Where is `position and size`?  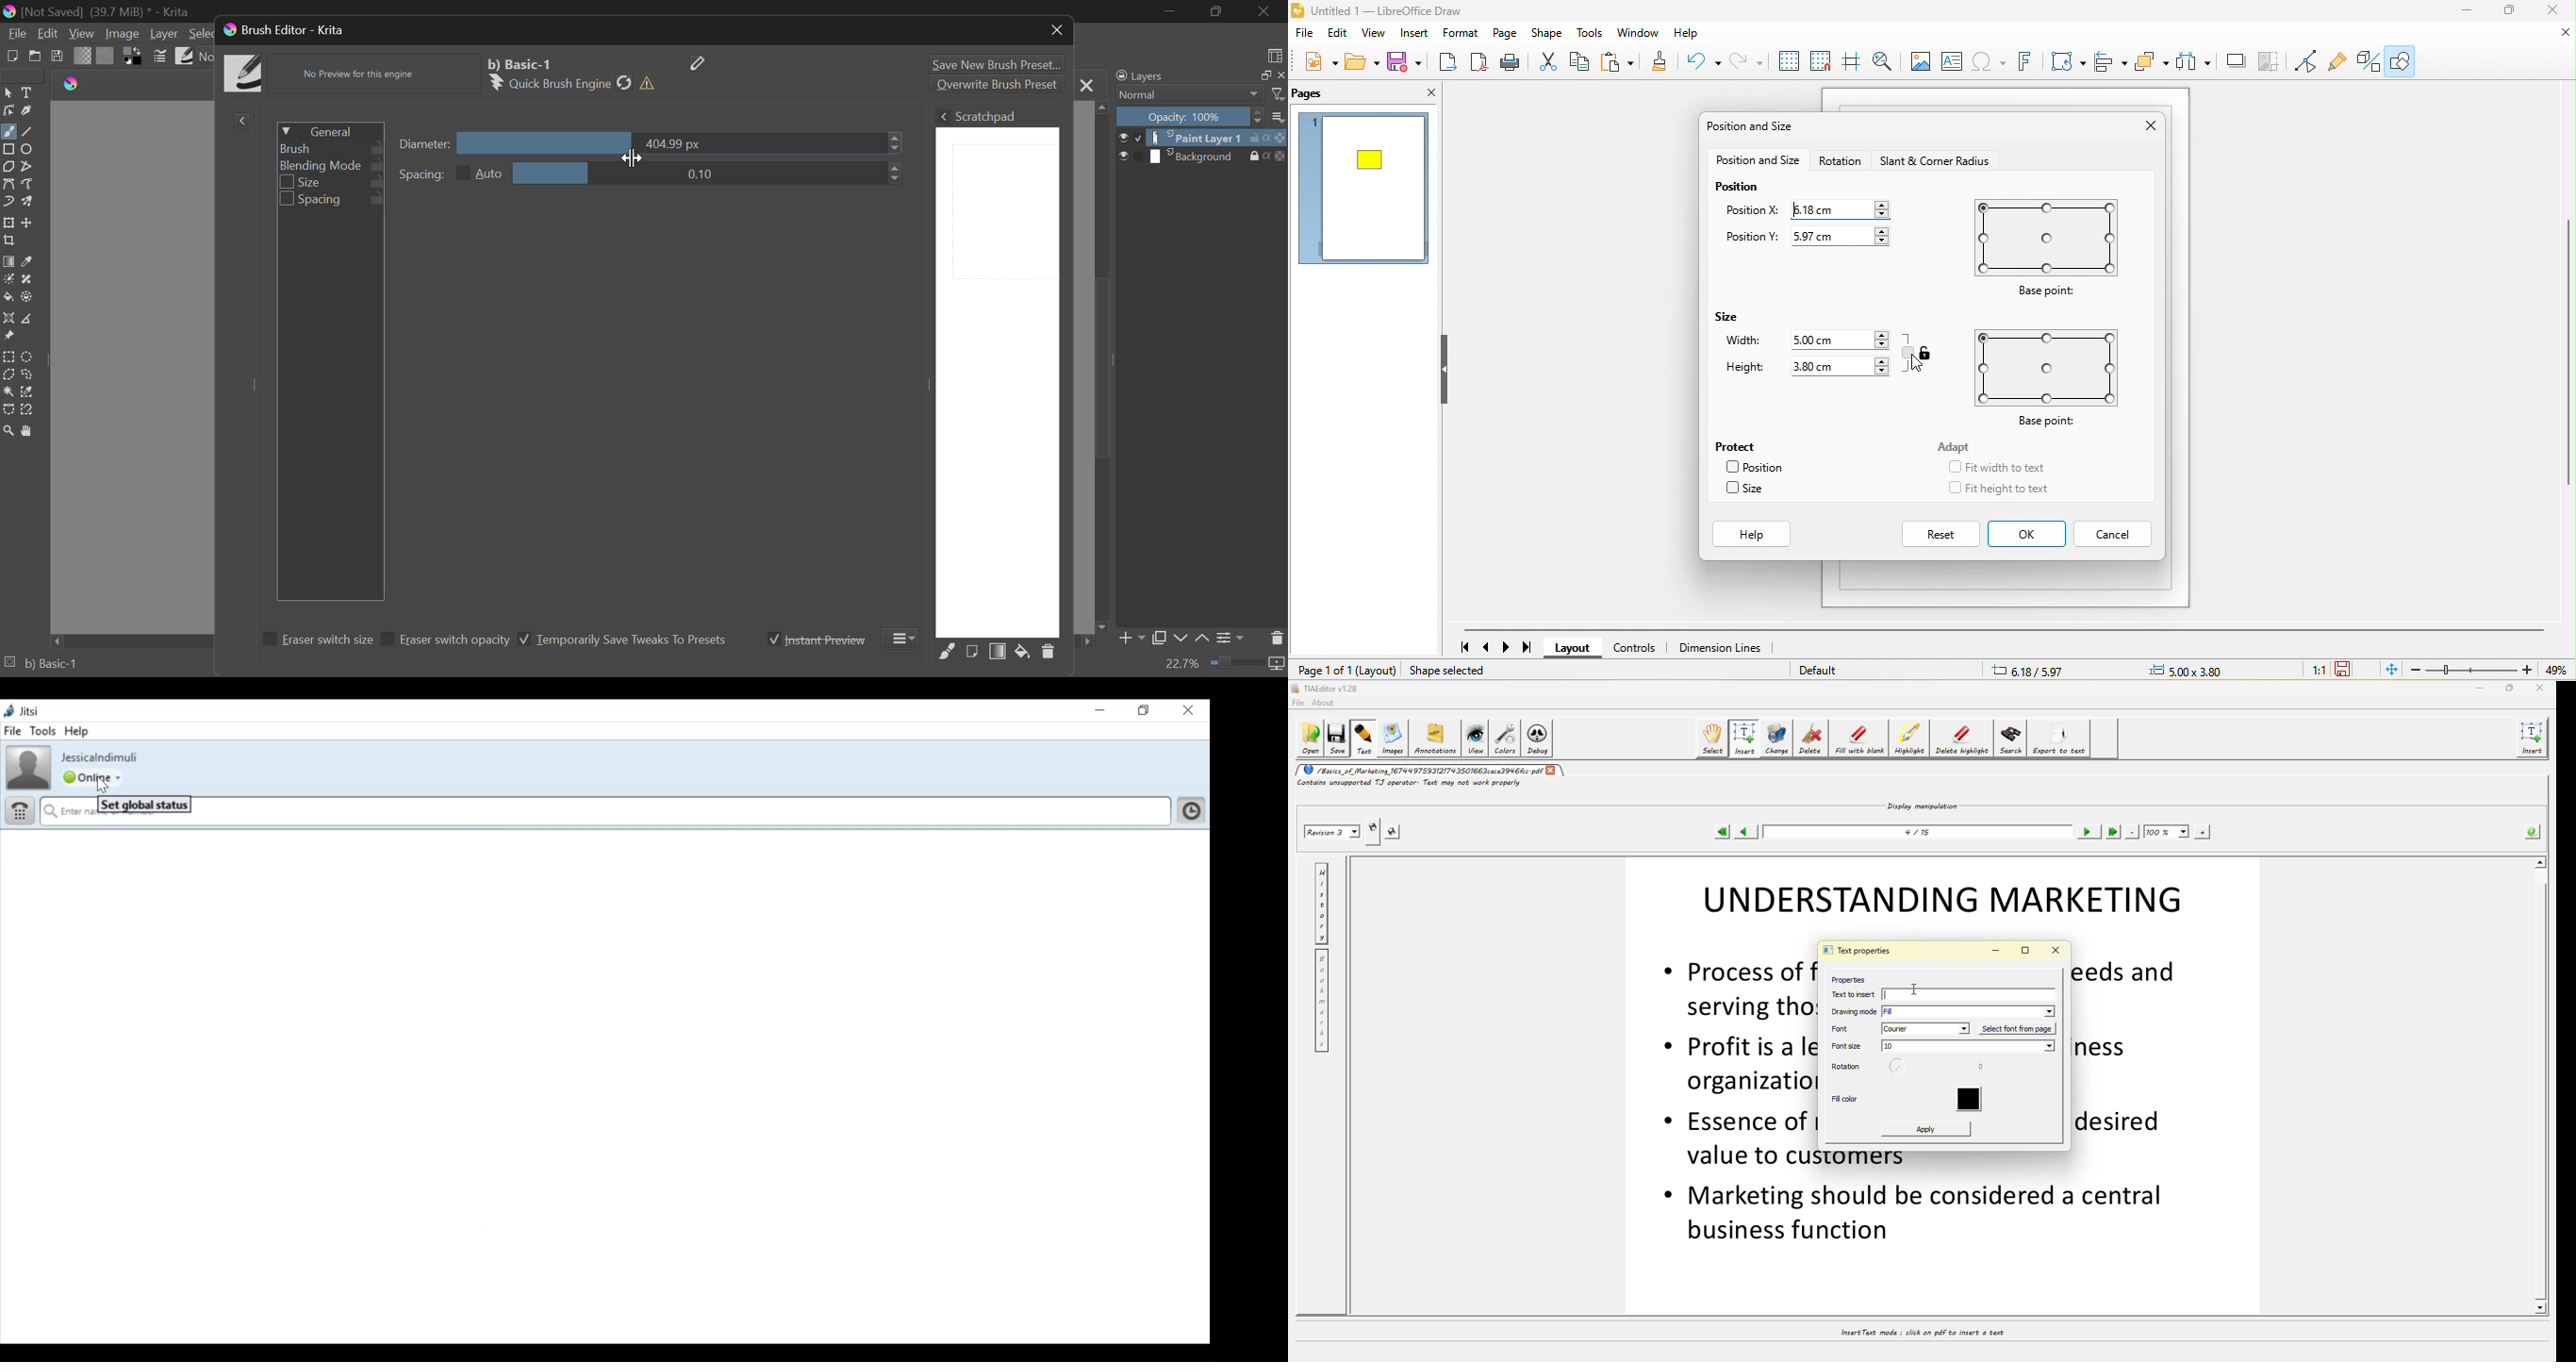 position and size is located at coordinates (1756, 128).